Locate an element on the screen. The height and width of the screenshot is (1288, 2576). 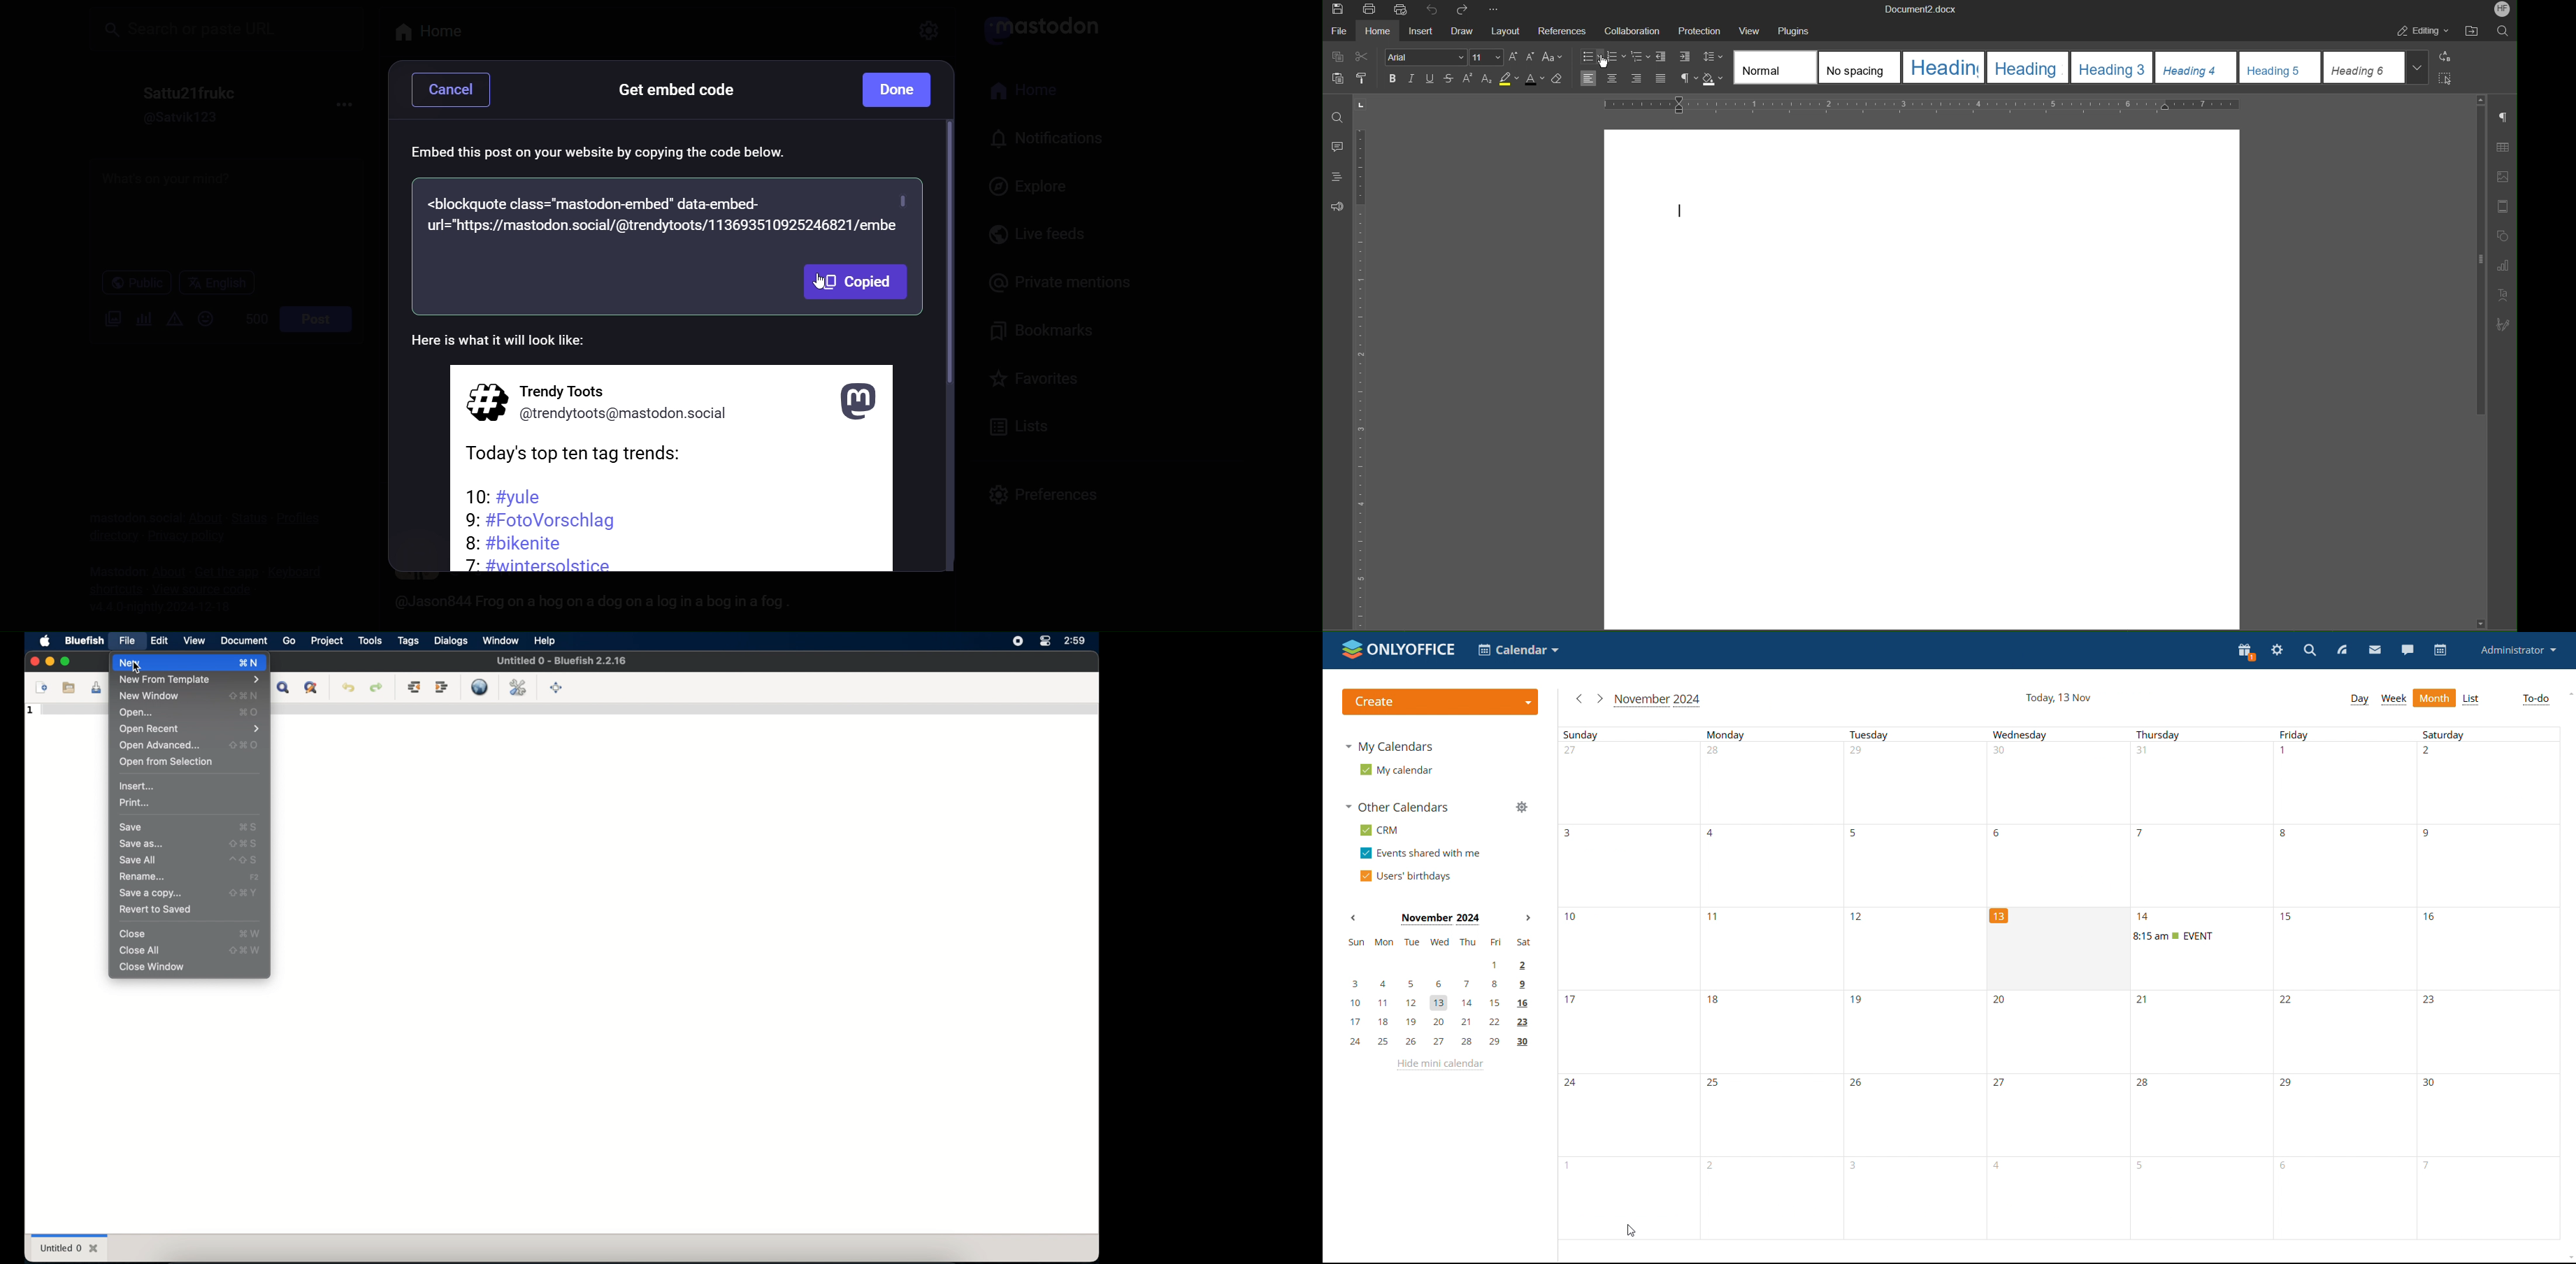
cancel is located at coordinates (459, 92).